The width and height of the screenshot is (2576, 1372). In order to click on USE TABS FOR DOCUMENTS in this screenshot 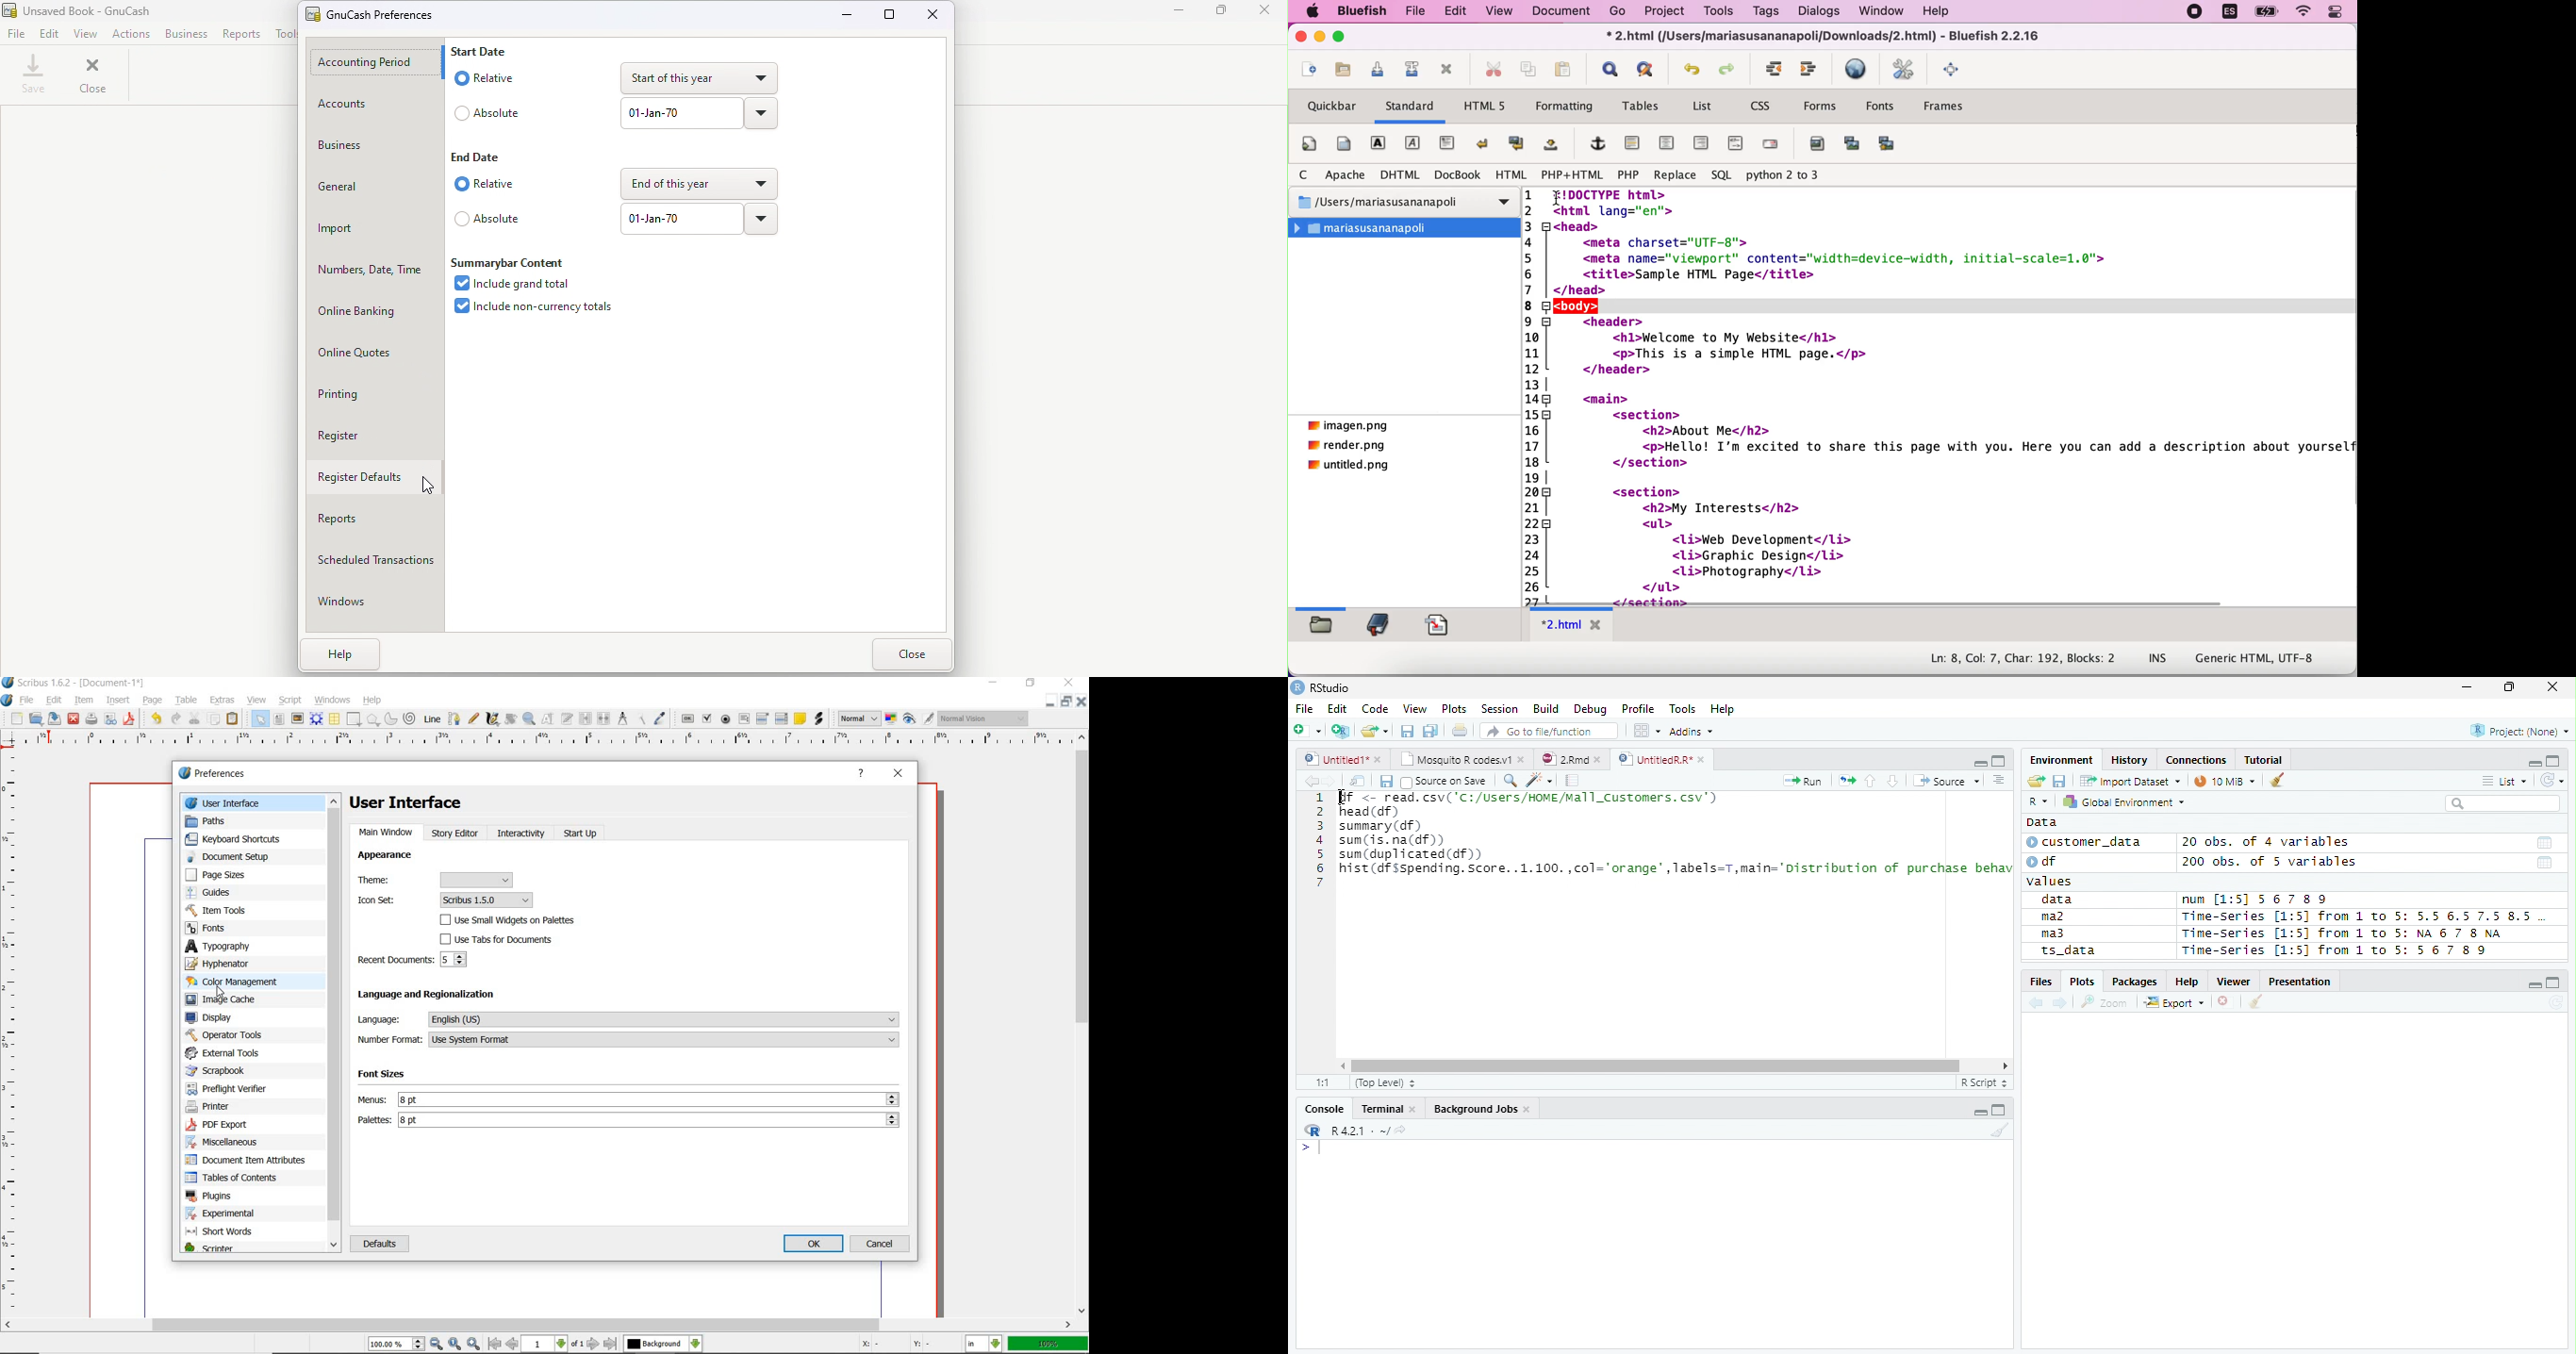, I will do `click(499, 939)`.